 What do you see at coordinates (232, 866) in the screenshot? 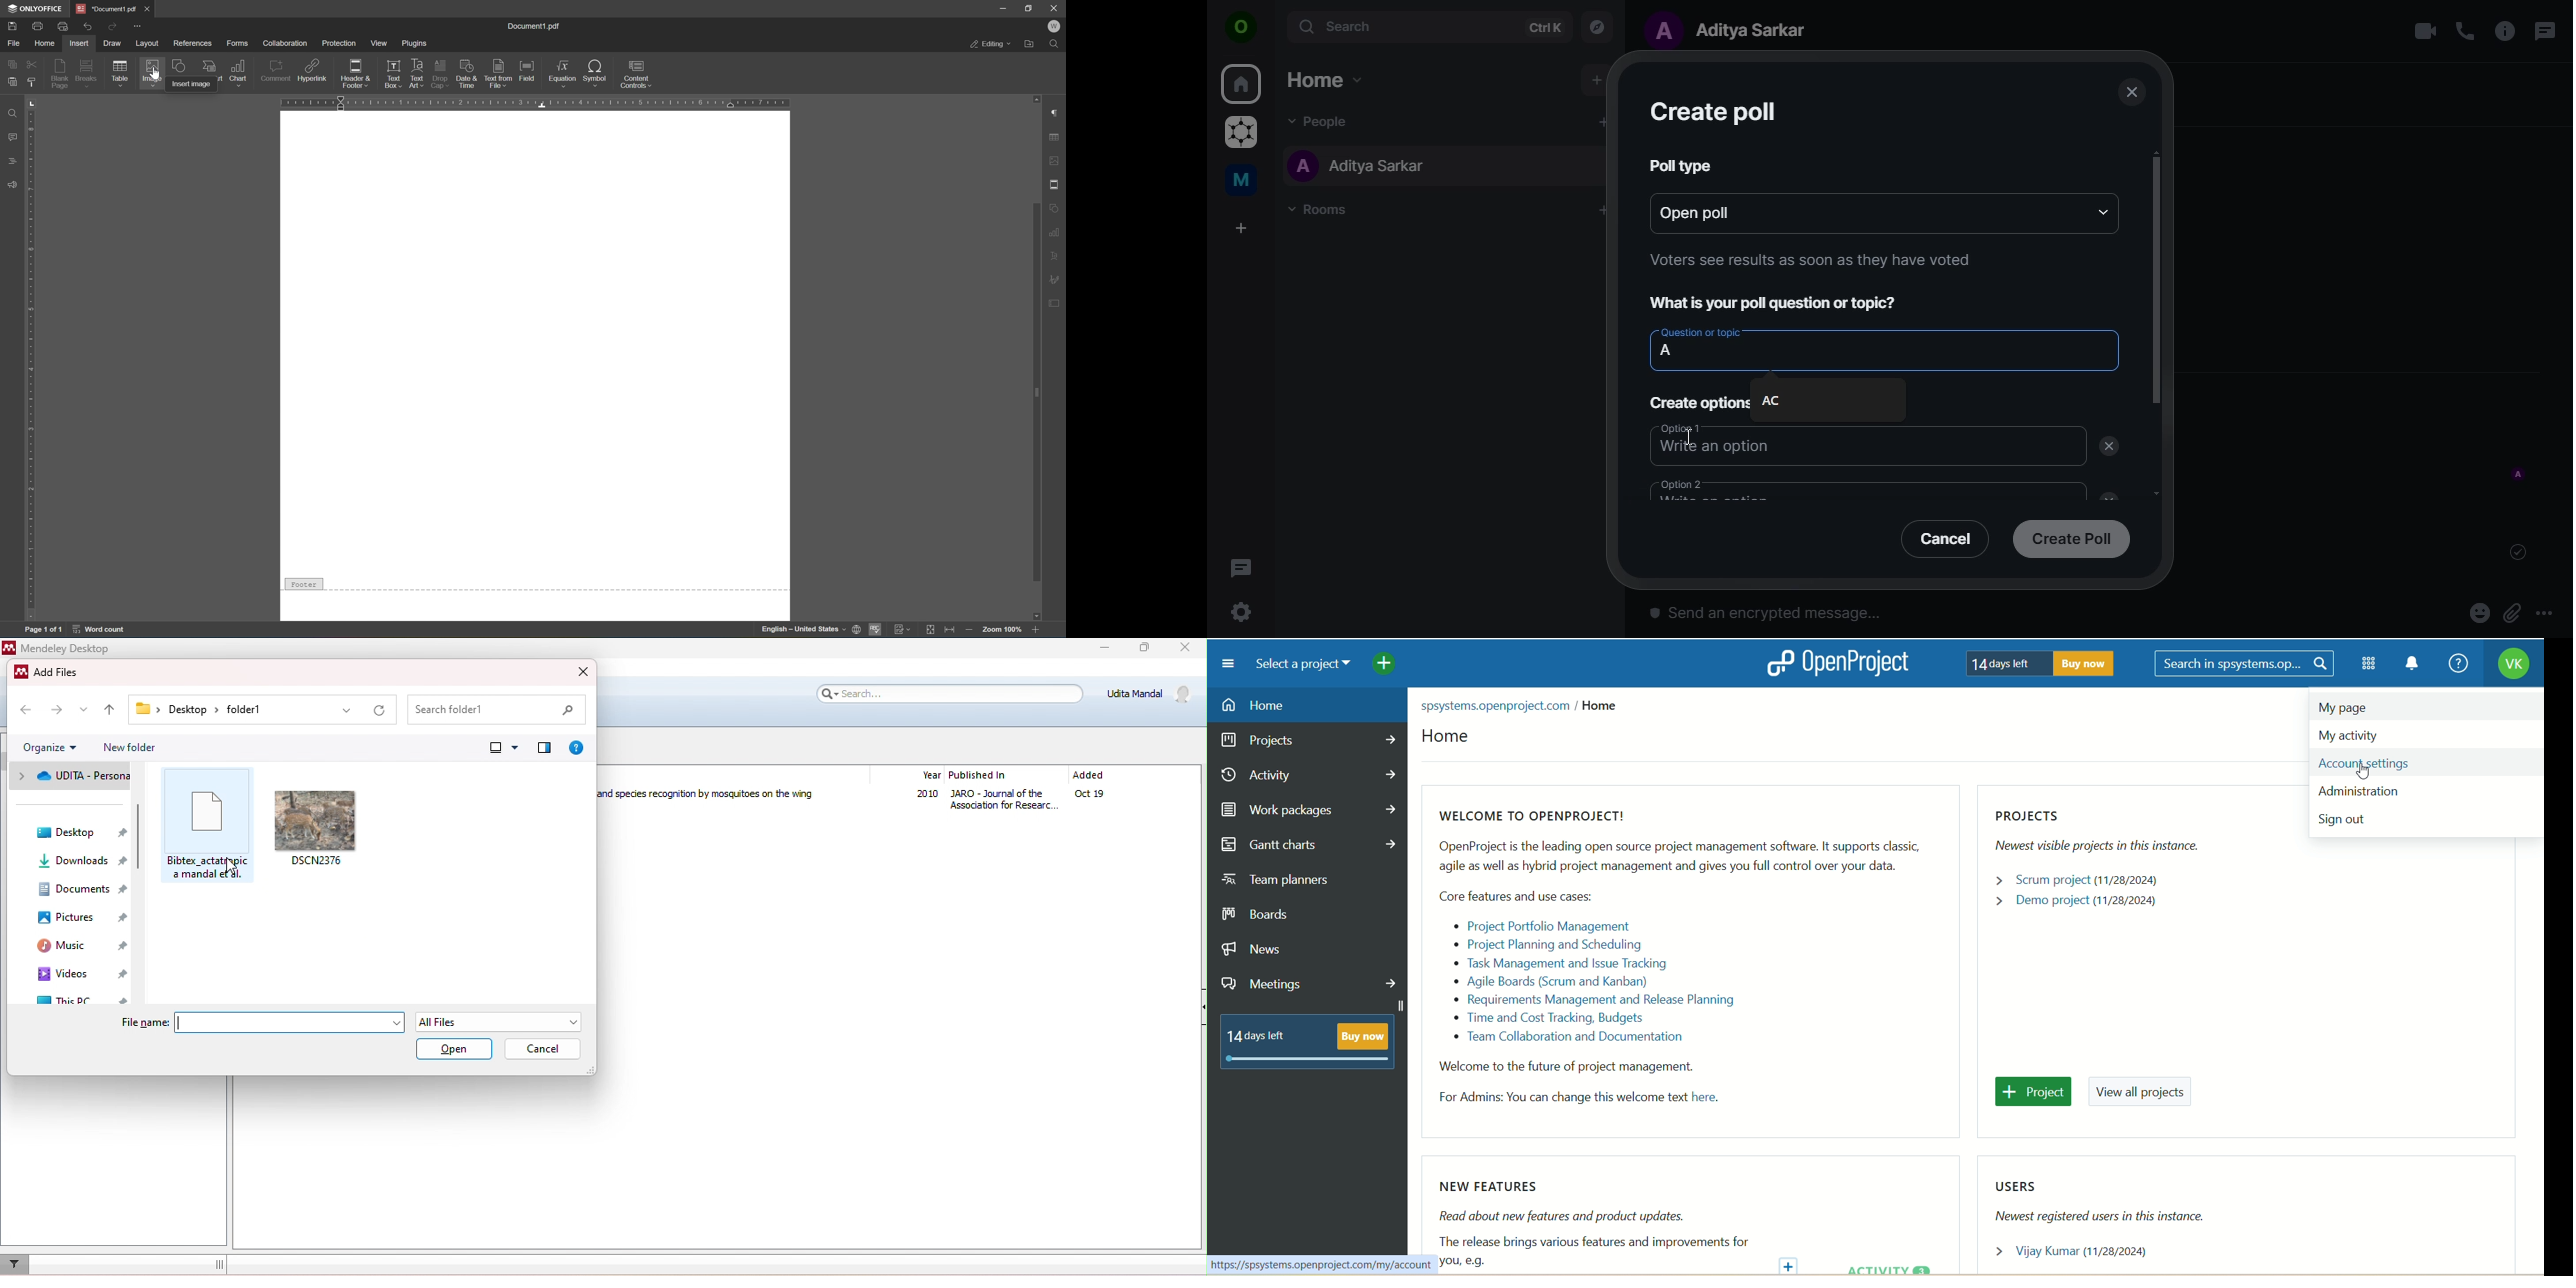
I see `Cursor` at bounding box center [232, 866].